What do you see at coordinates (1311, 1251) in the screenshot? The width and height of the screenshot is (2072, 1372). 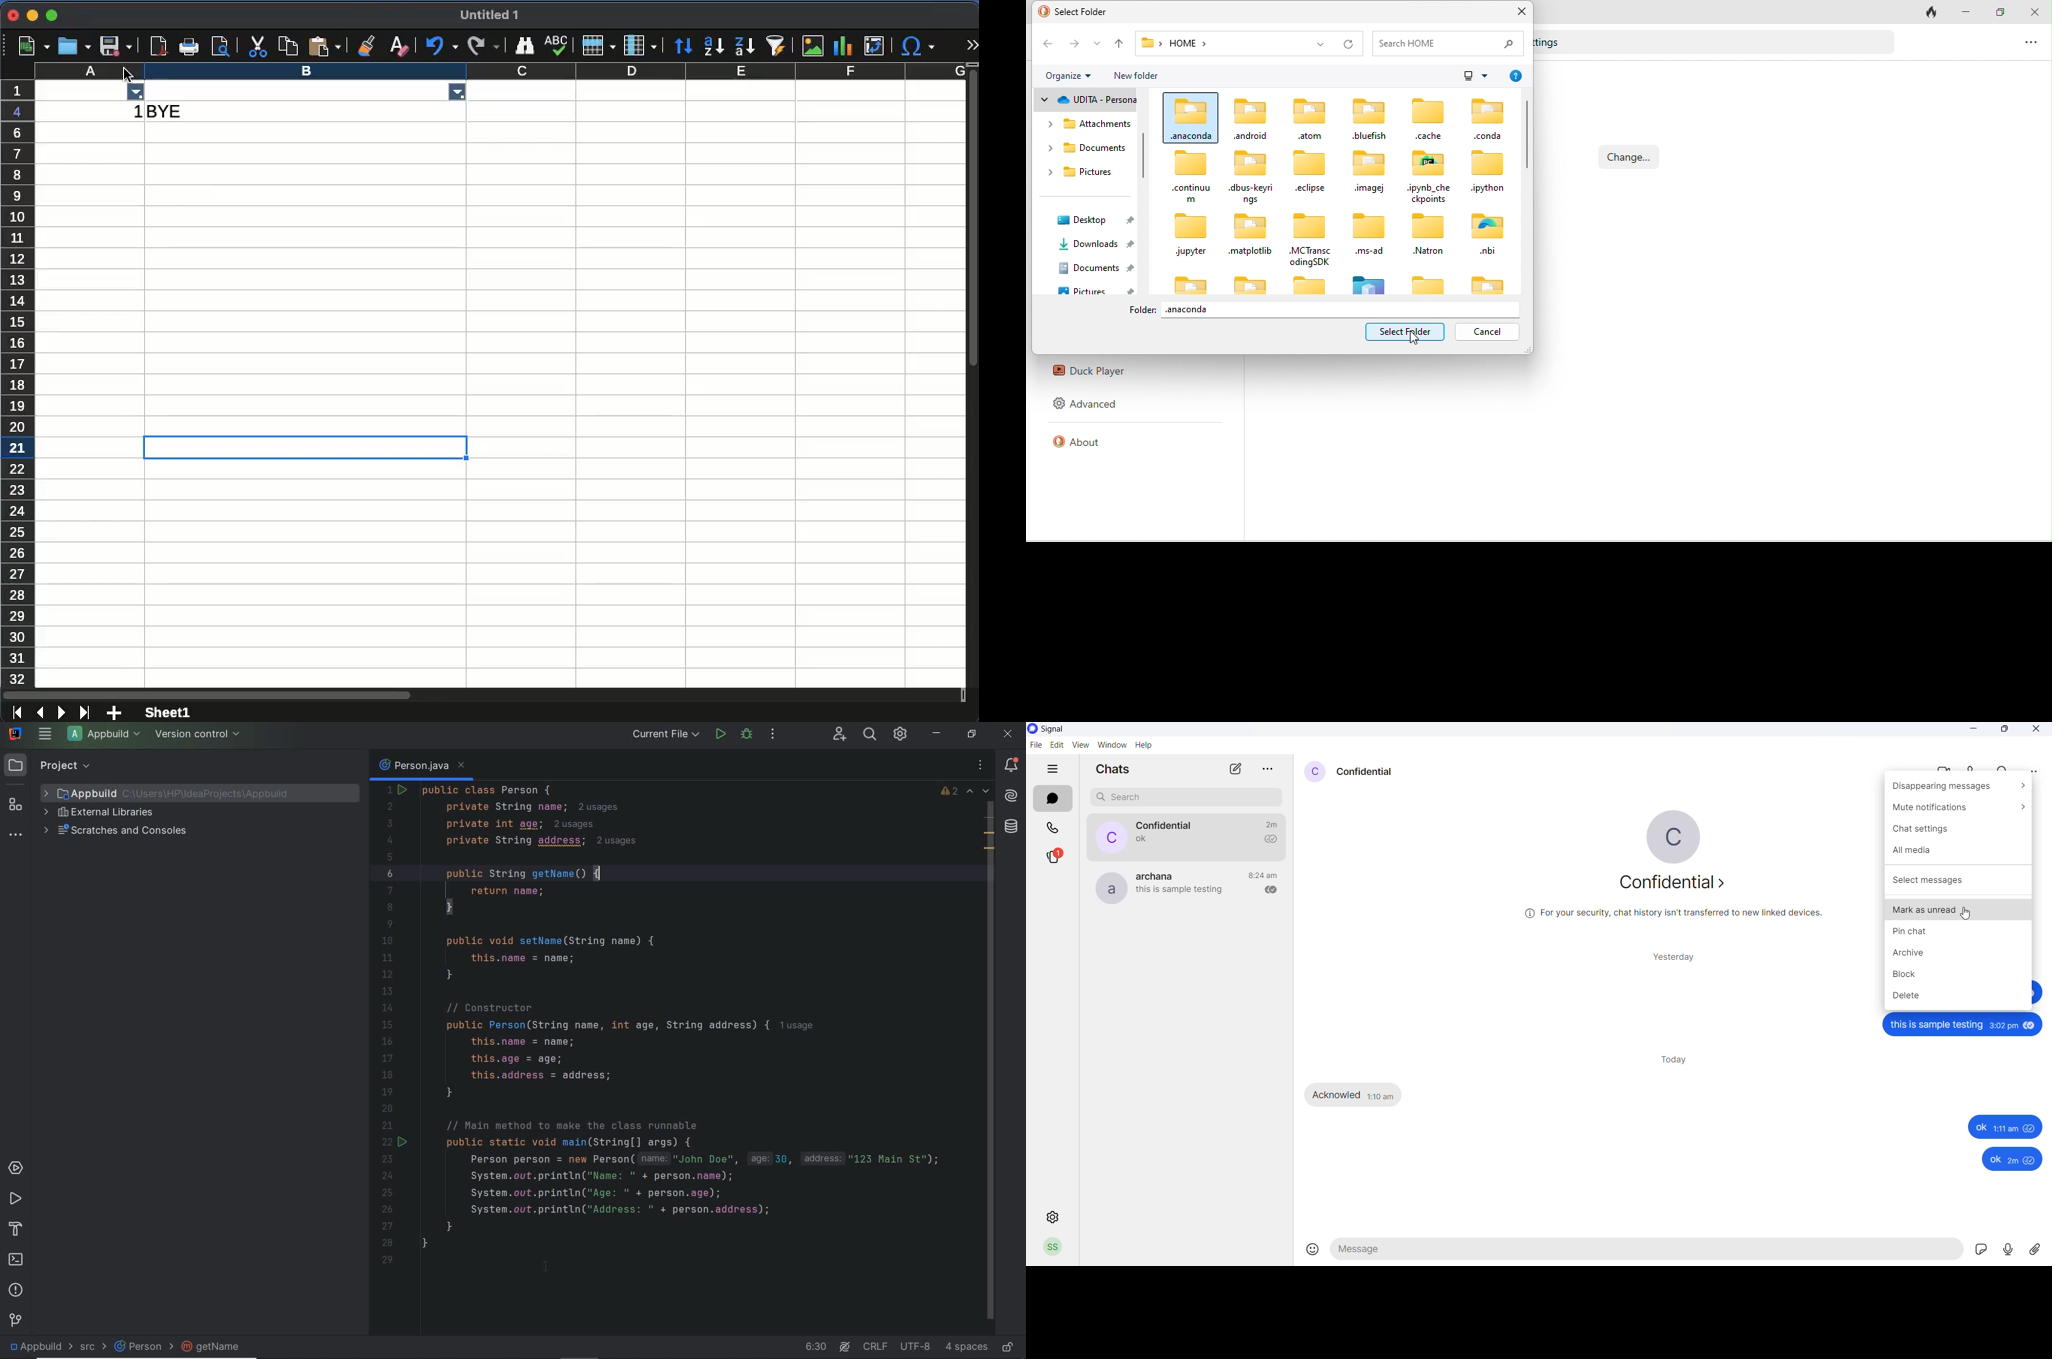 I see `emojis` at bounding box center [1311, 1251].